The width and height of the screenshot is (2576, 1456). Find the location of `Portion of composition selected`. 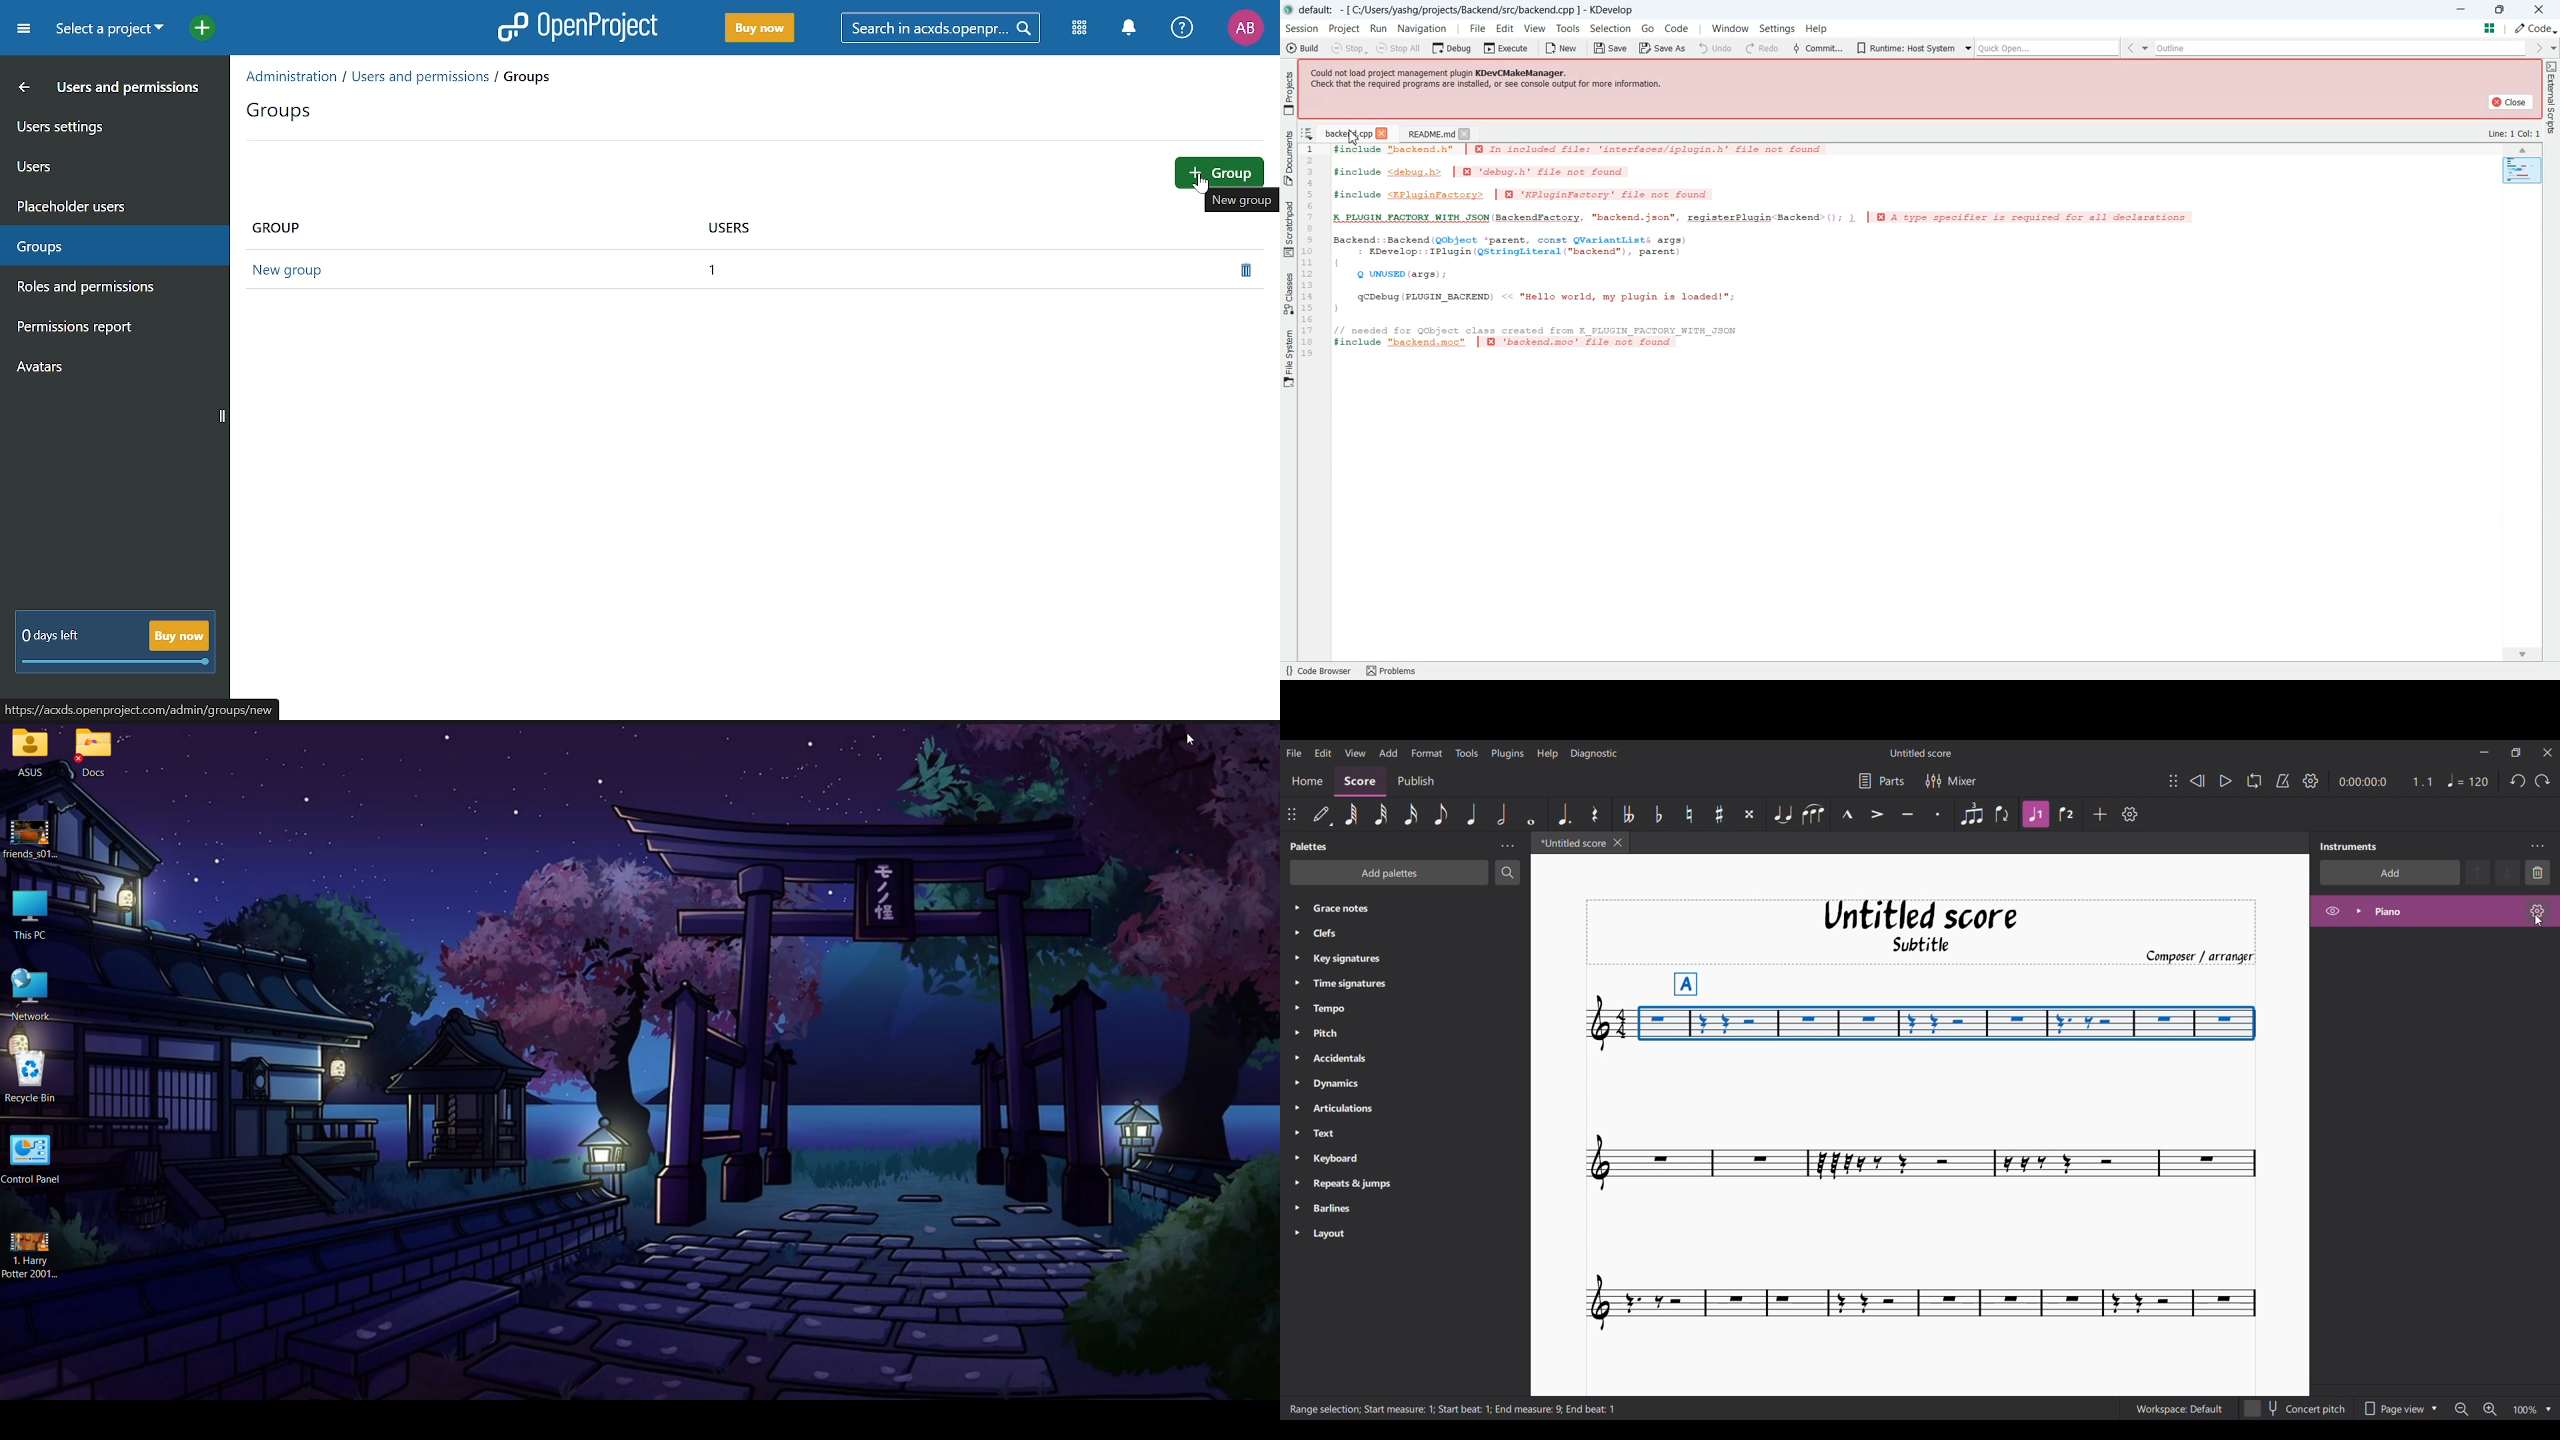

Portion of composition selected is located at coordinates (1946, 1023).